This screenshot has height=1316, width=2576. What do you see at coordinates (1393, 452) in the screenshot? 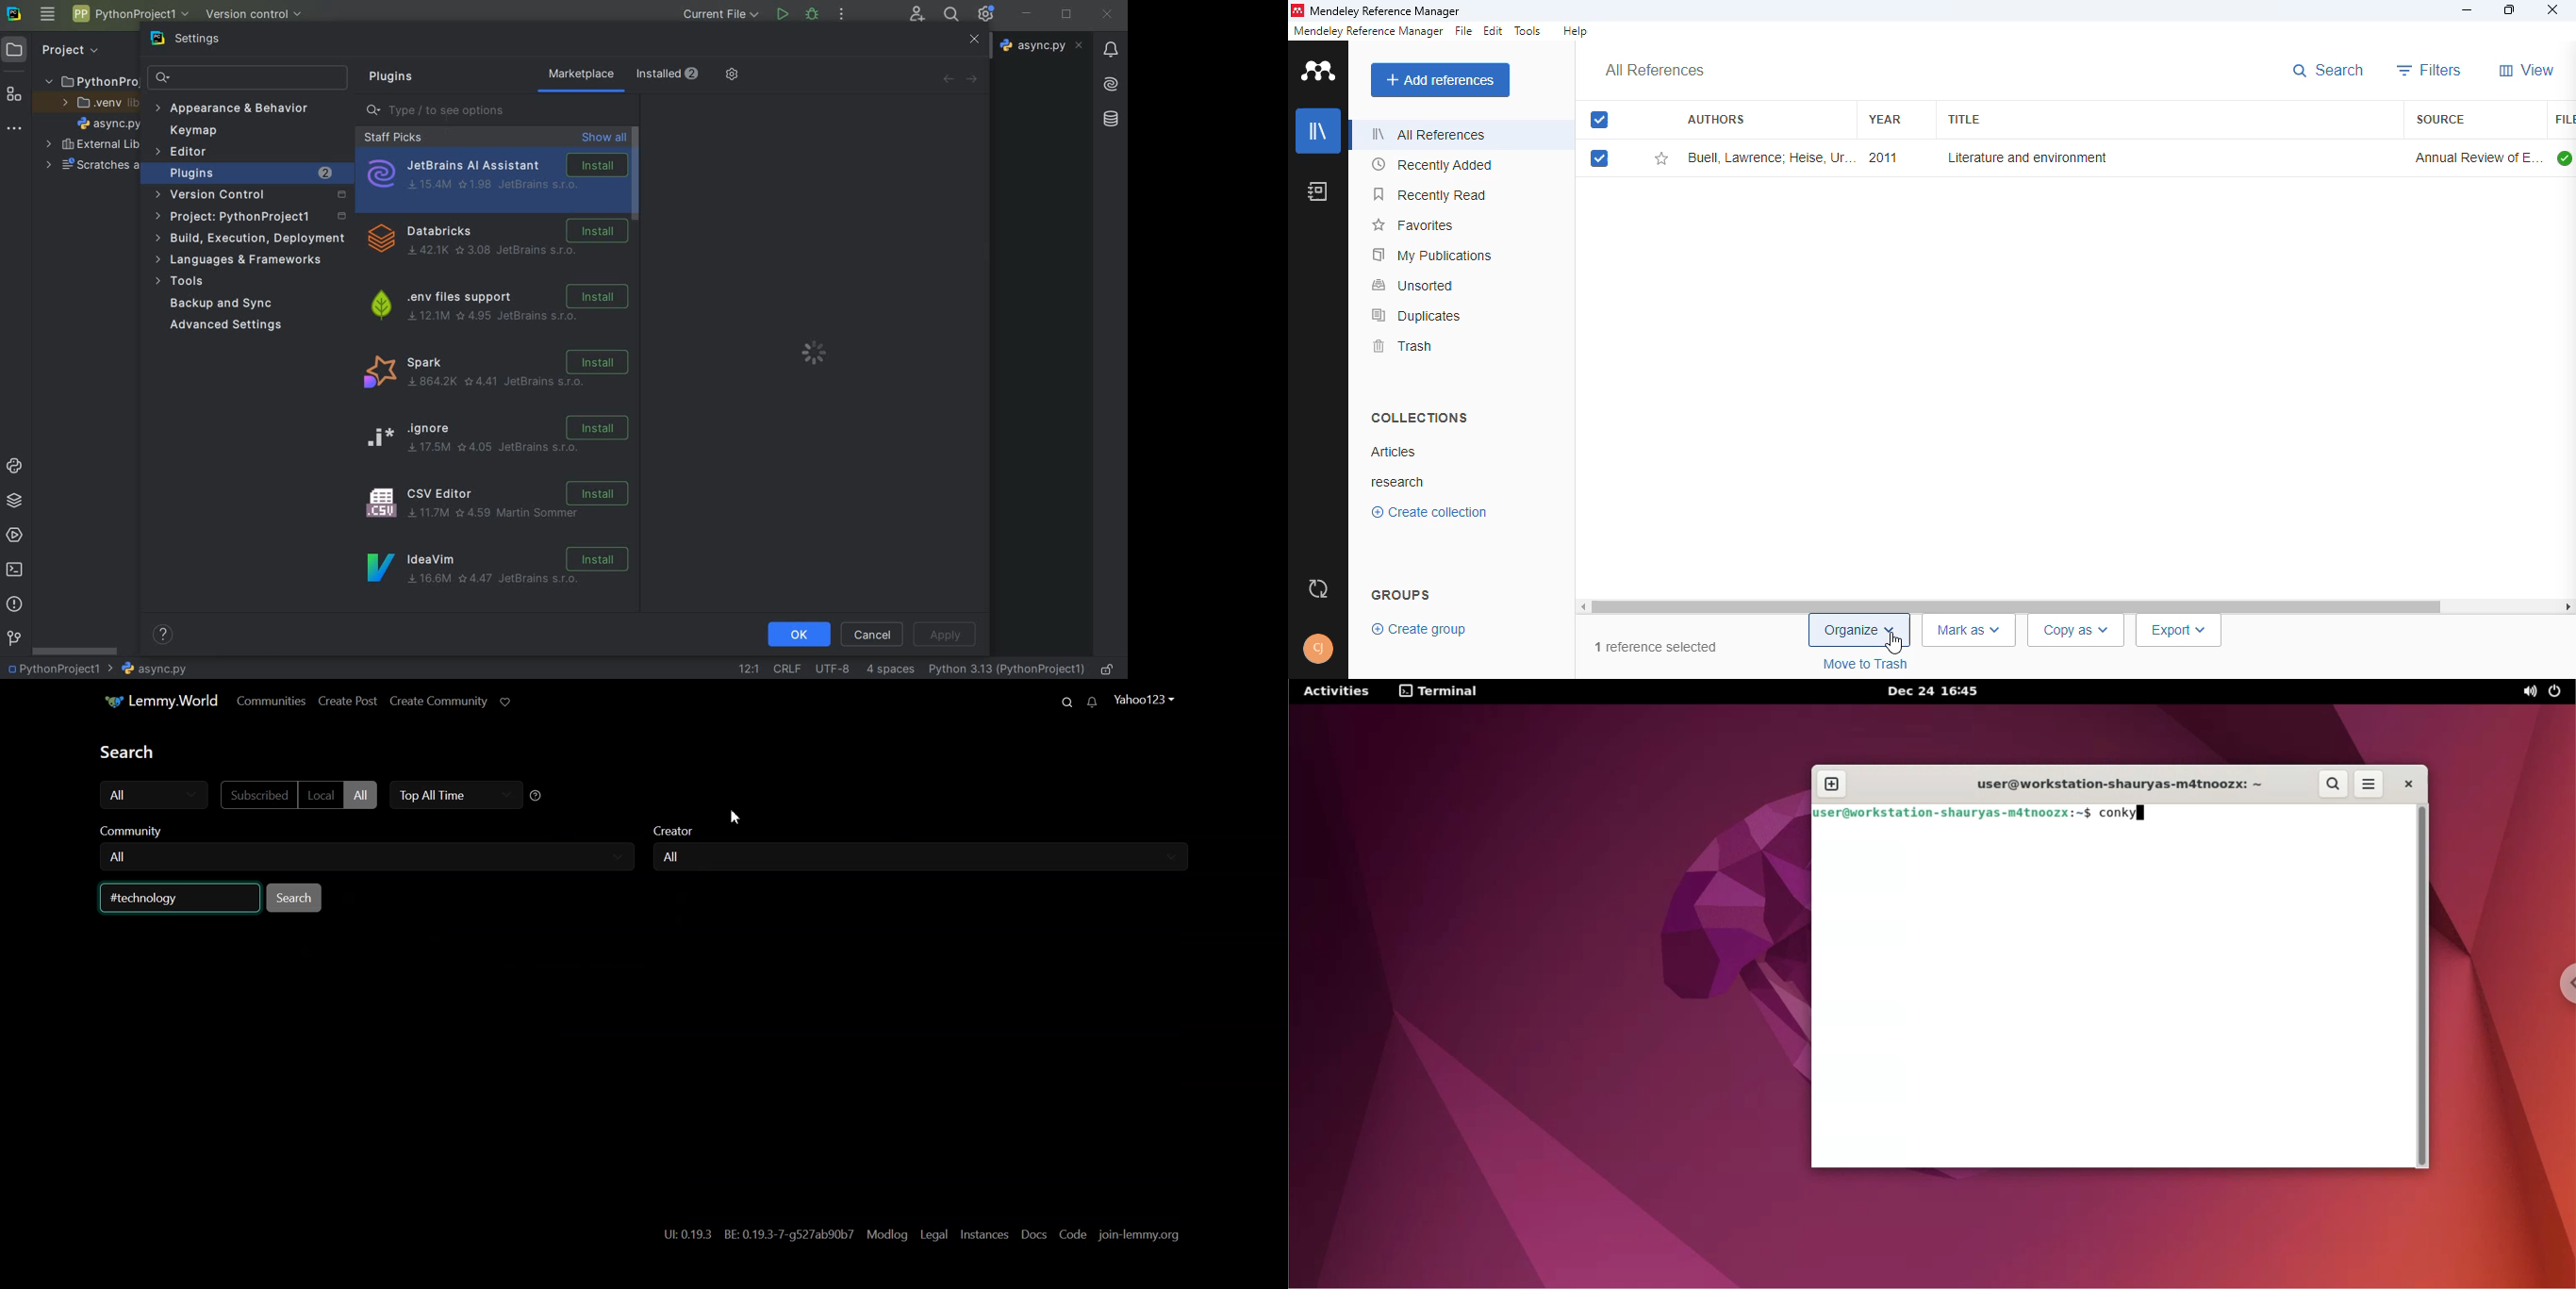
I see `articles collection created` at bounding box center [1393, 452].